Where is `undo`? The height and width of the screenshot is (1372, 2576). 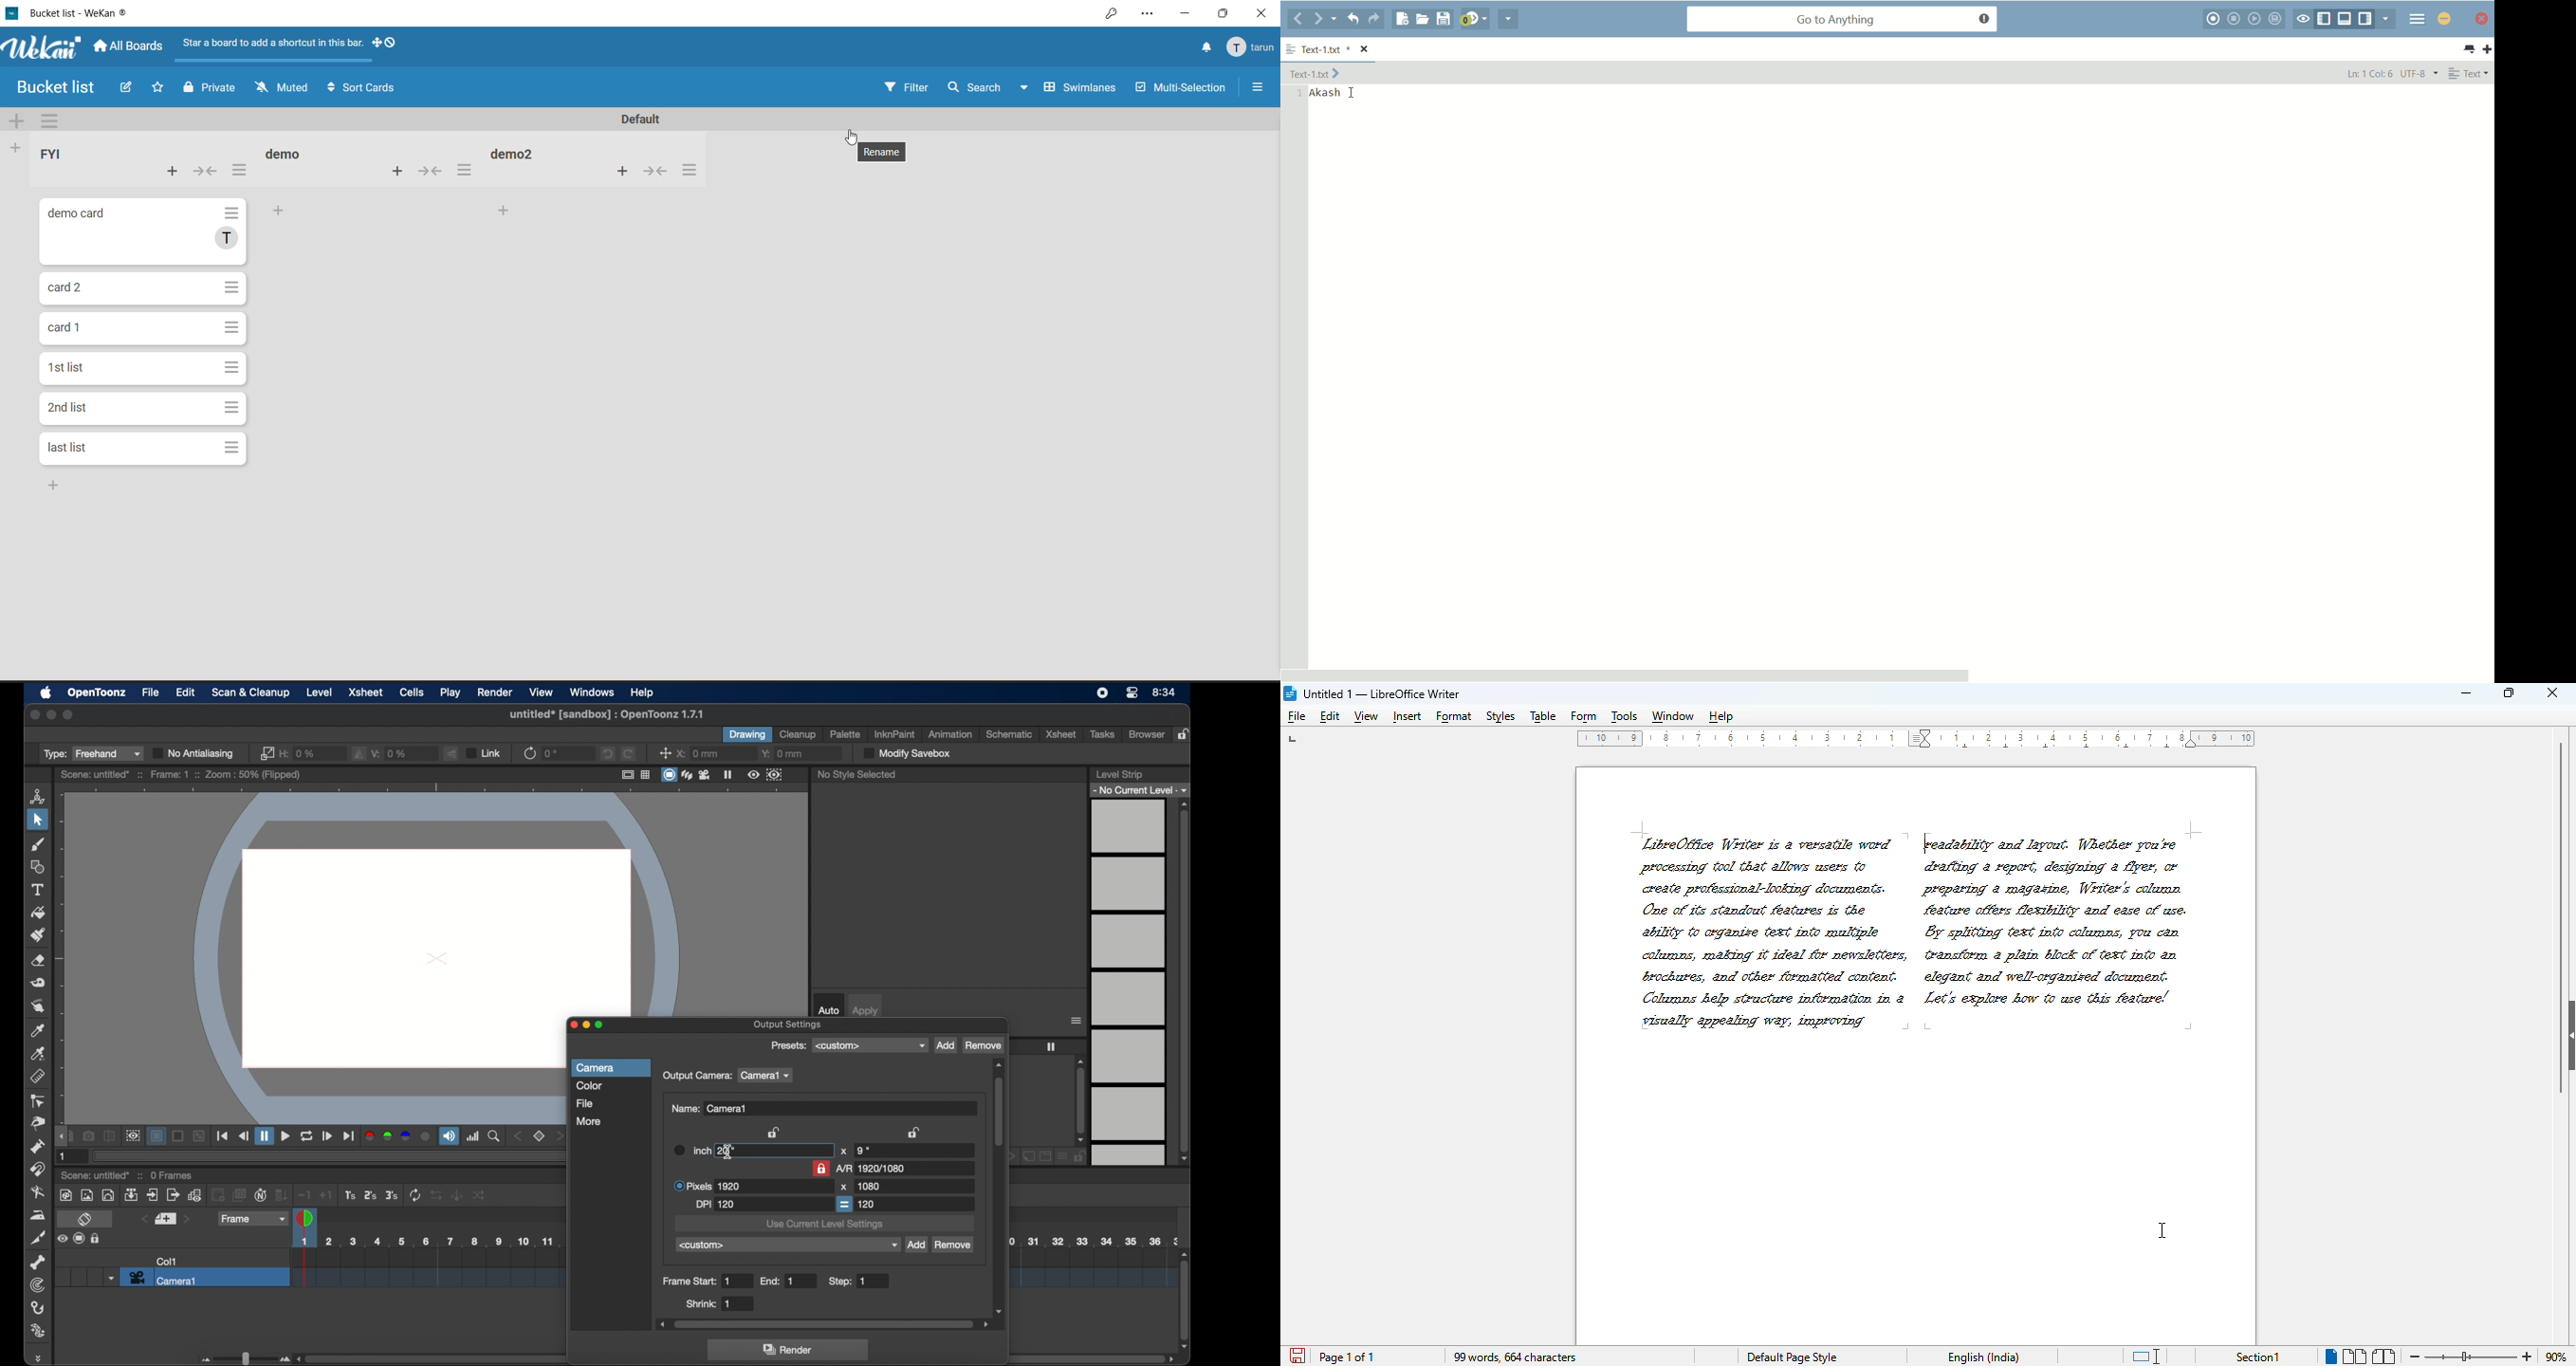 undo is located at coordinates (606, 753).